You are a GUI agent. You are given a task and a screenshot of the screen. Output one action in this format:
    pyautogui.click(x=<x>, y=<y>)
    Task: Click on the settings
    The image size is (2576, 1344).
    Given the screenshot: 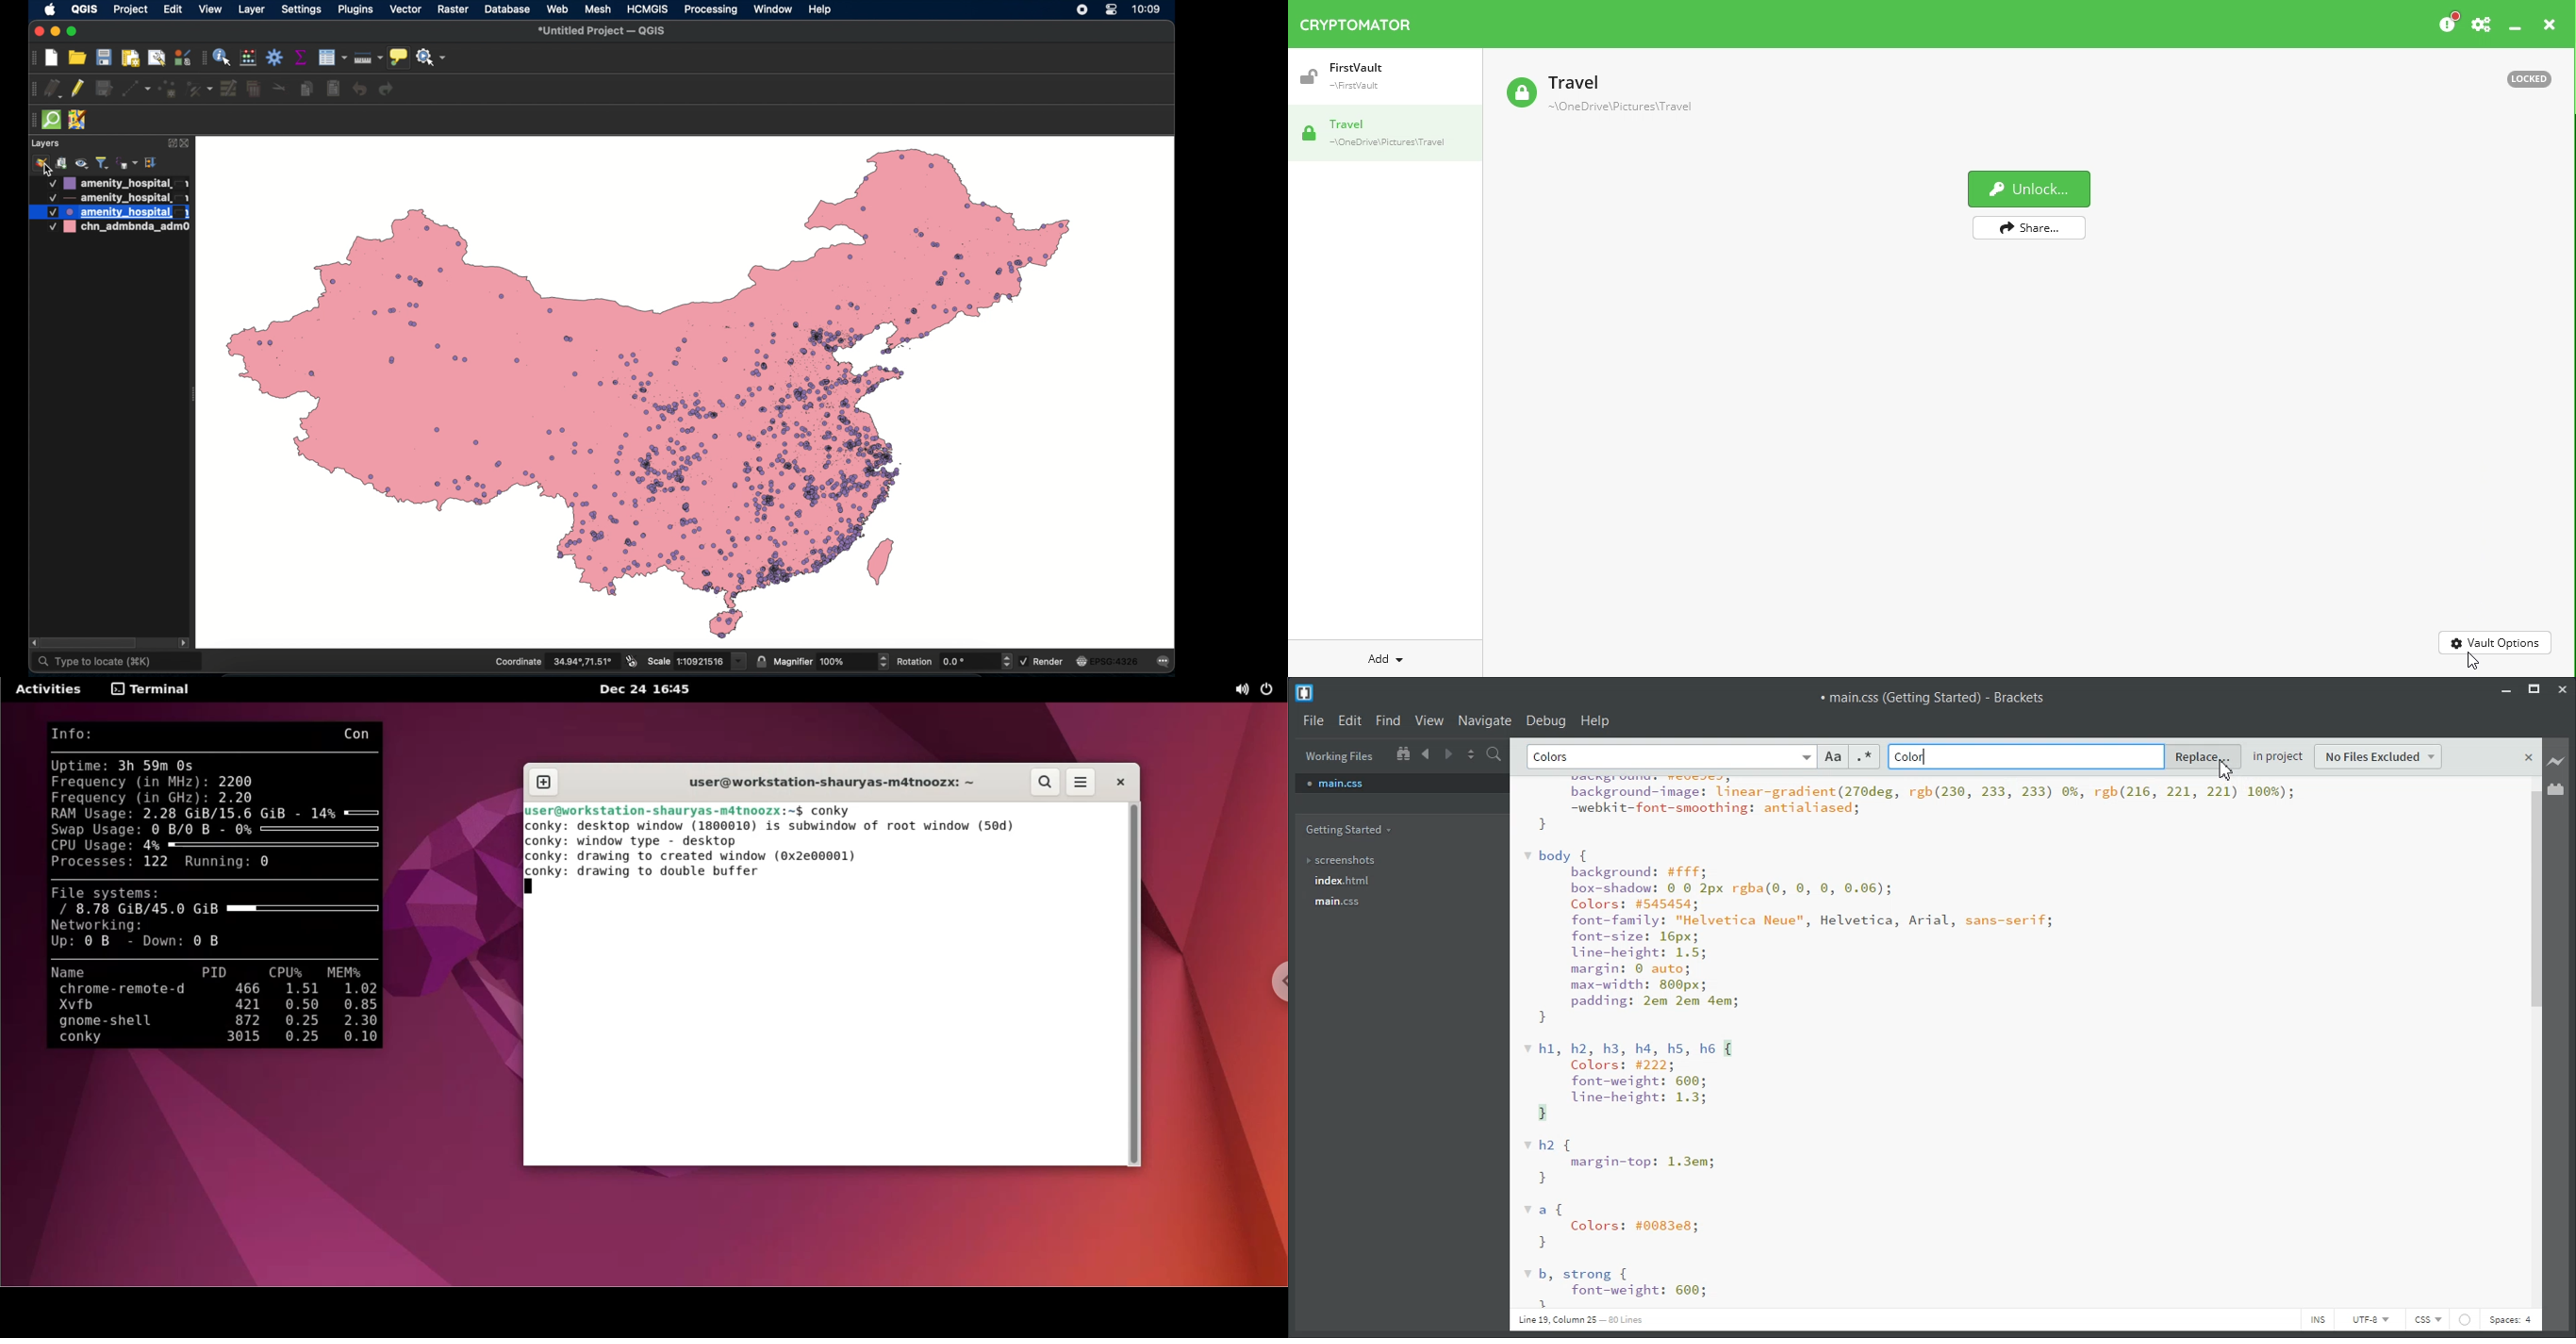 What is the action you would take?
    pyautogui.click(x=302, y=10)
    